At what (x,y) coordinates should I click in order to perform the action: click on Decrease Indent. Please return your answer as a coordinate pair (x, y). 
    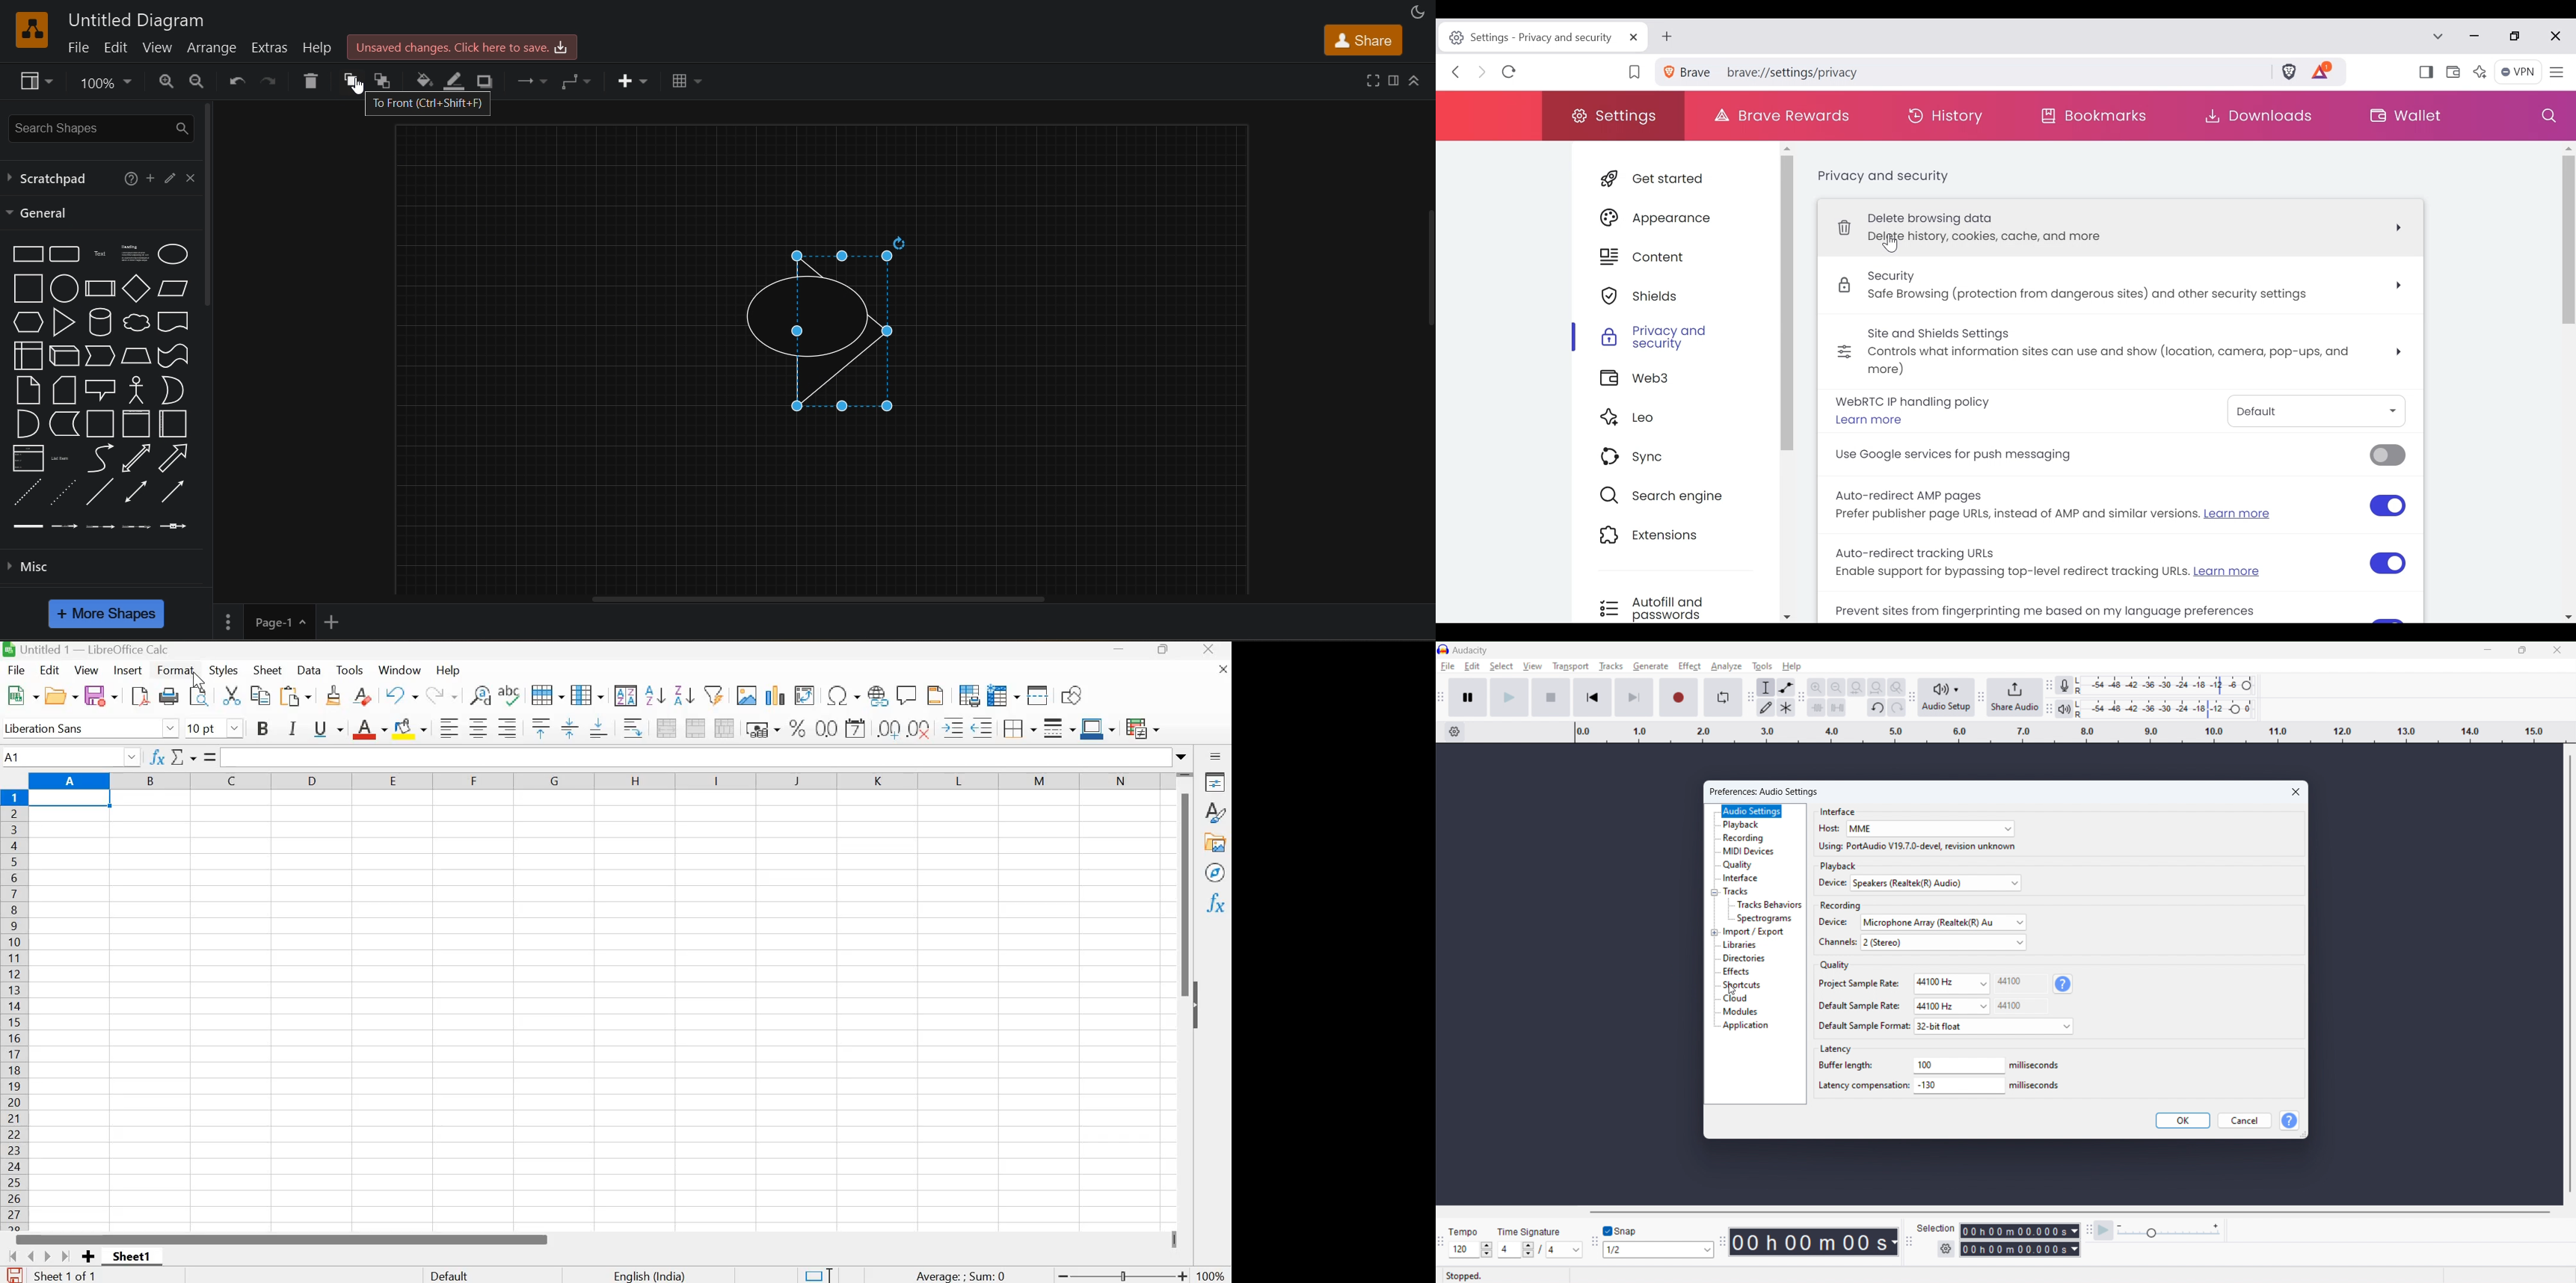
    Looking at the image, I should click on (982, 727).